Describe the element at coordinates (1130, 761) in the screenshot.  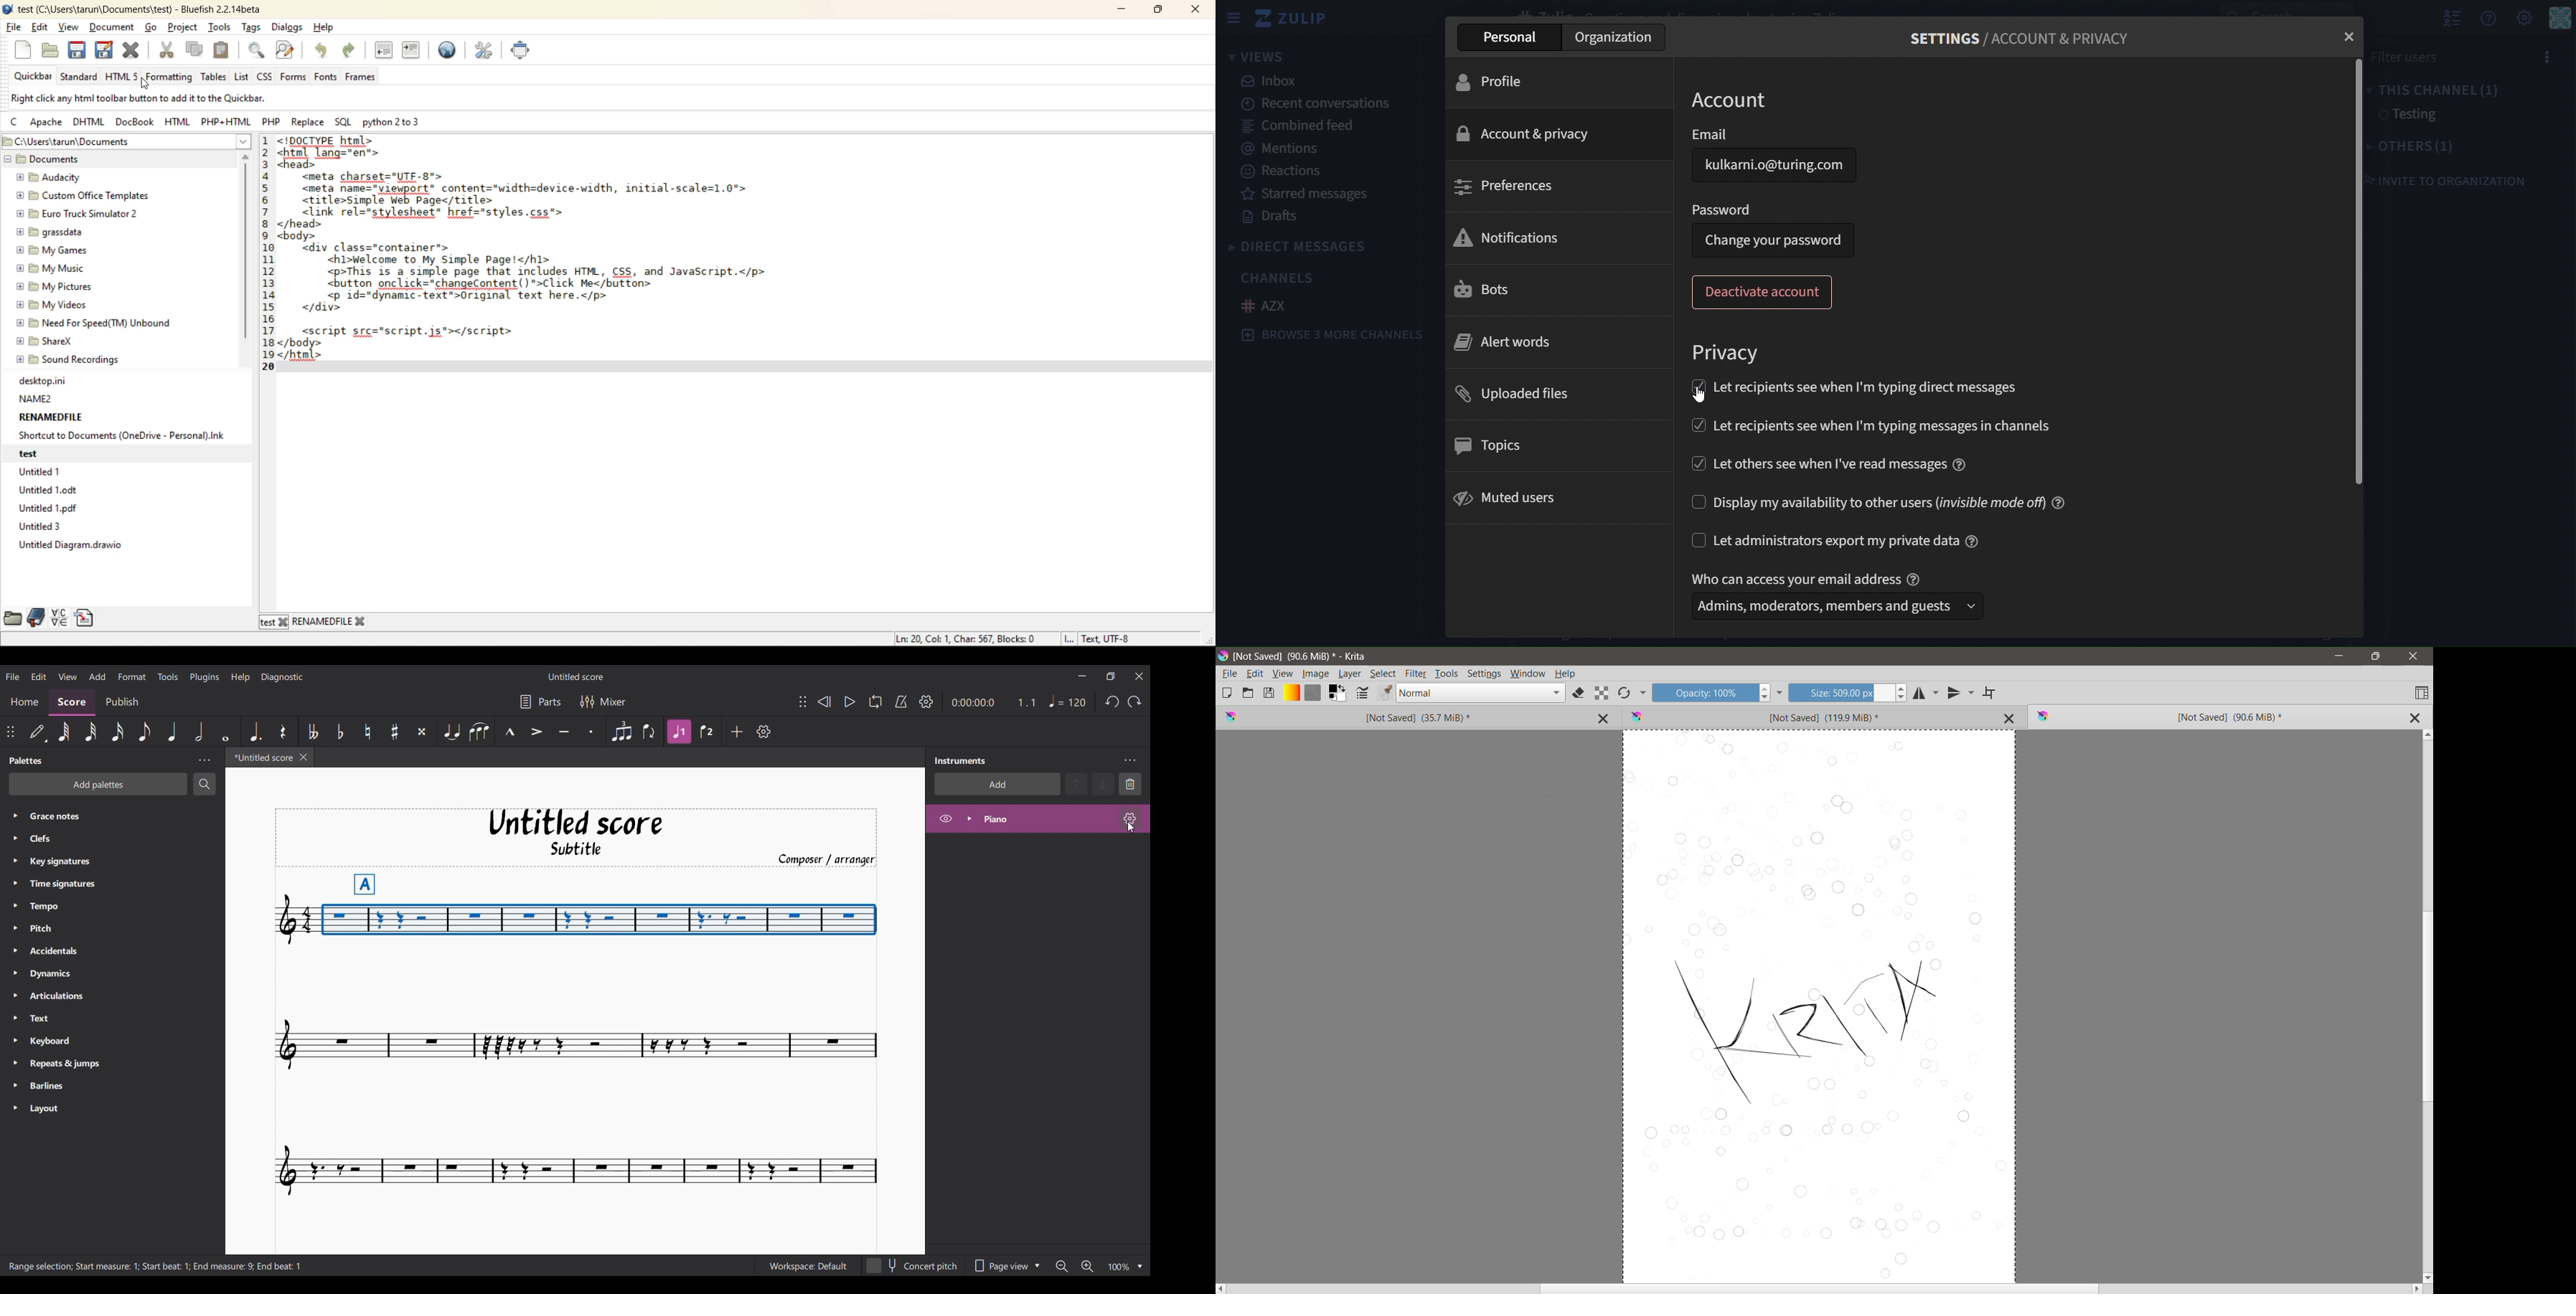
I see `Instrument settings` at that location.